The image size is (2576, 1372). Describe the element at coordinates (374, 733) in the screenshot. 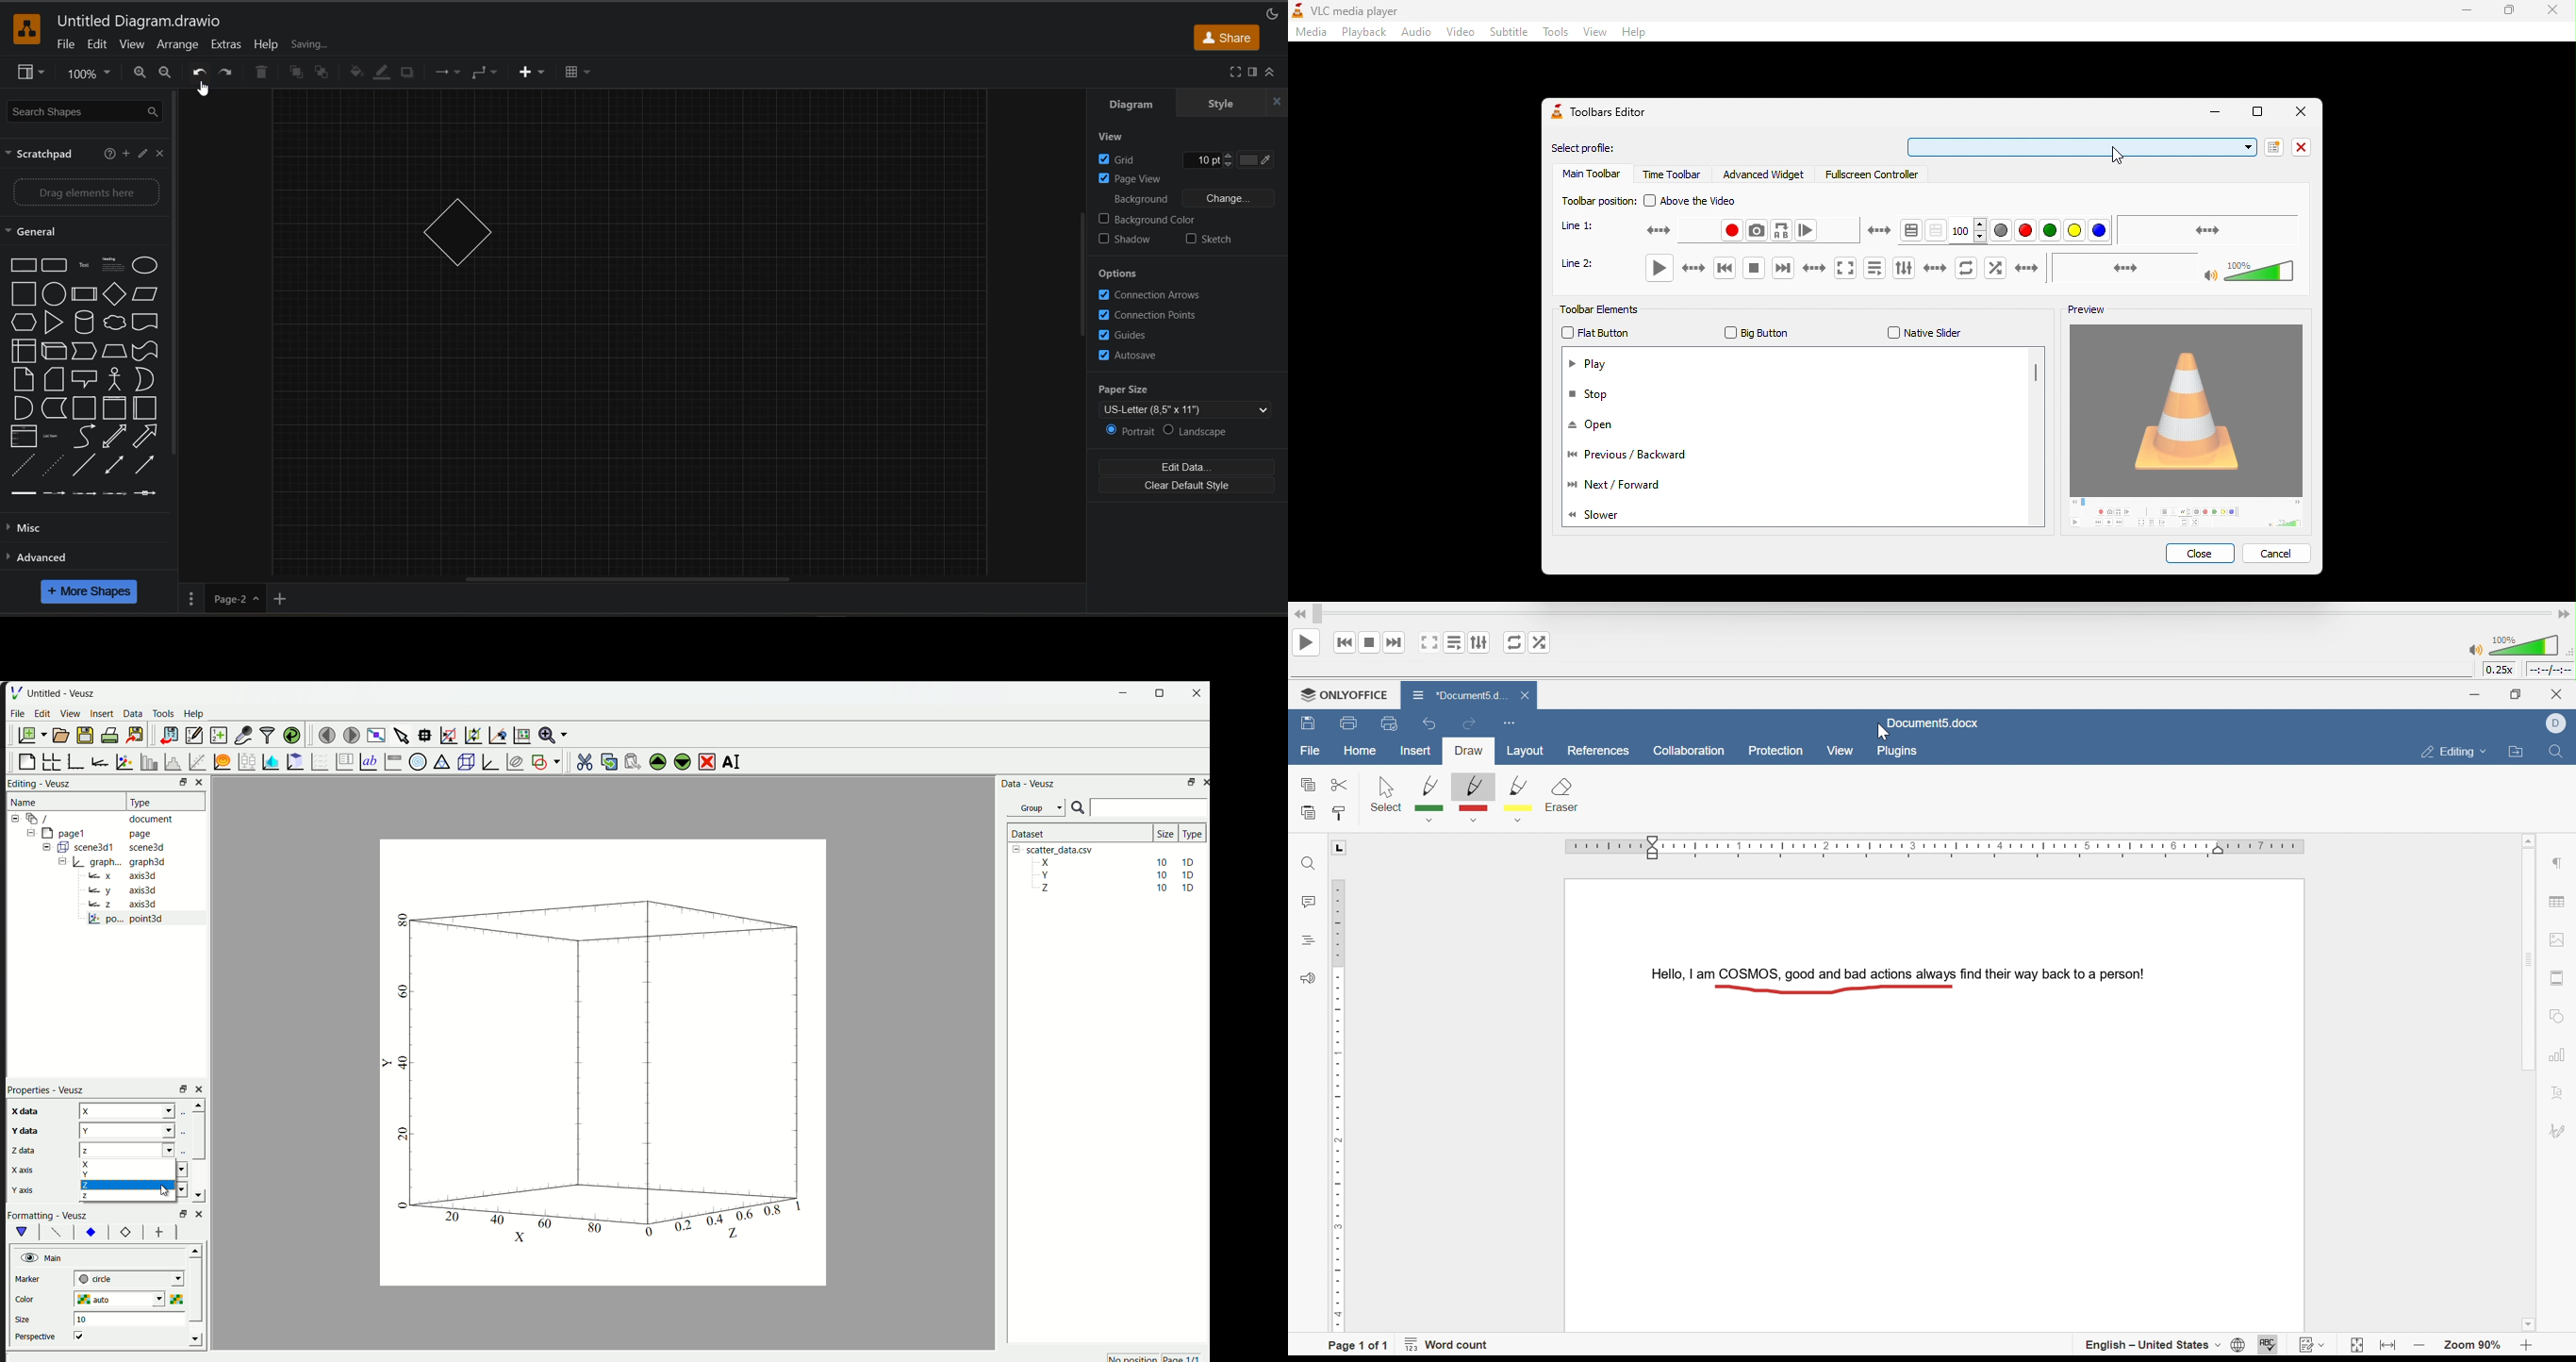

I see `view plot full screen` at that location.